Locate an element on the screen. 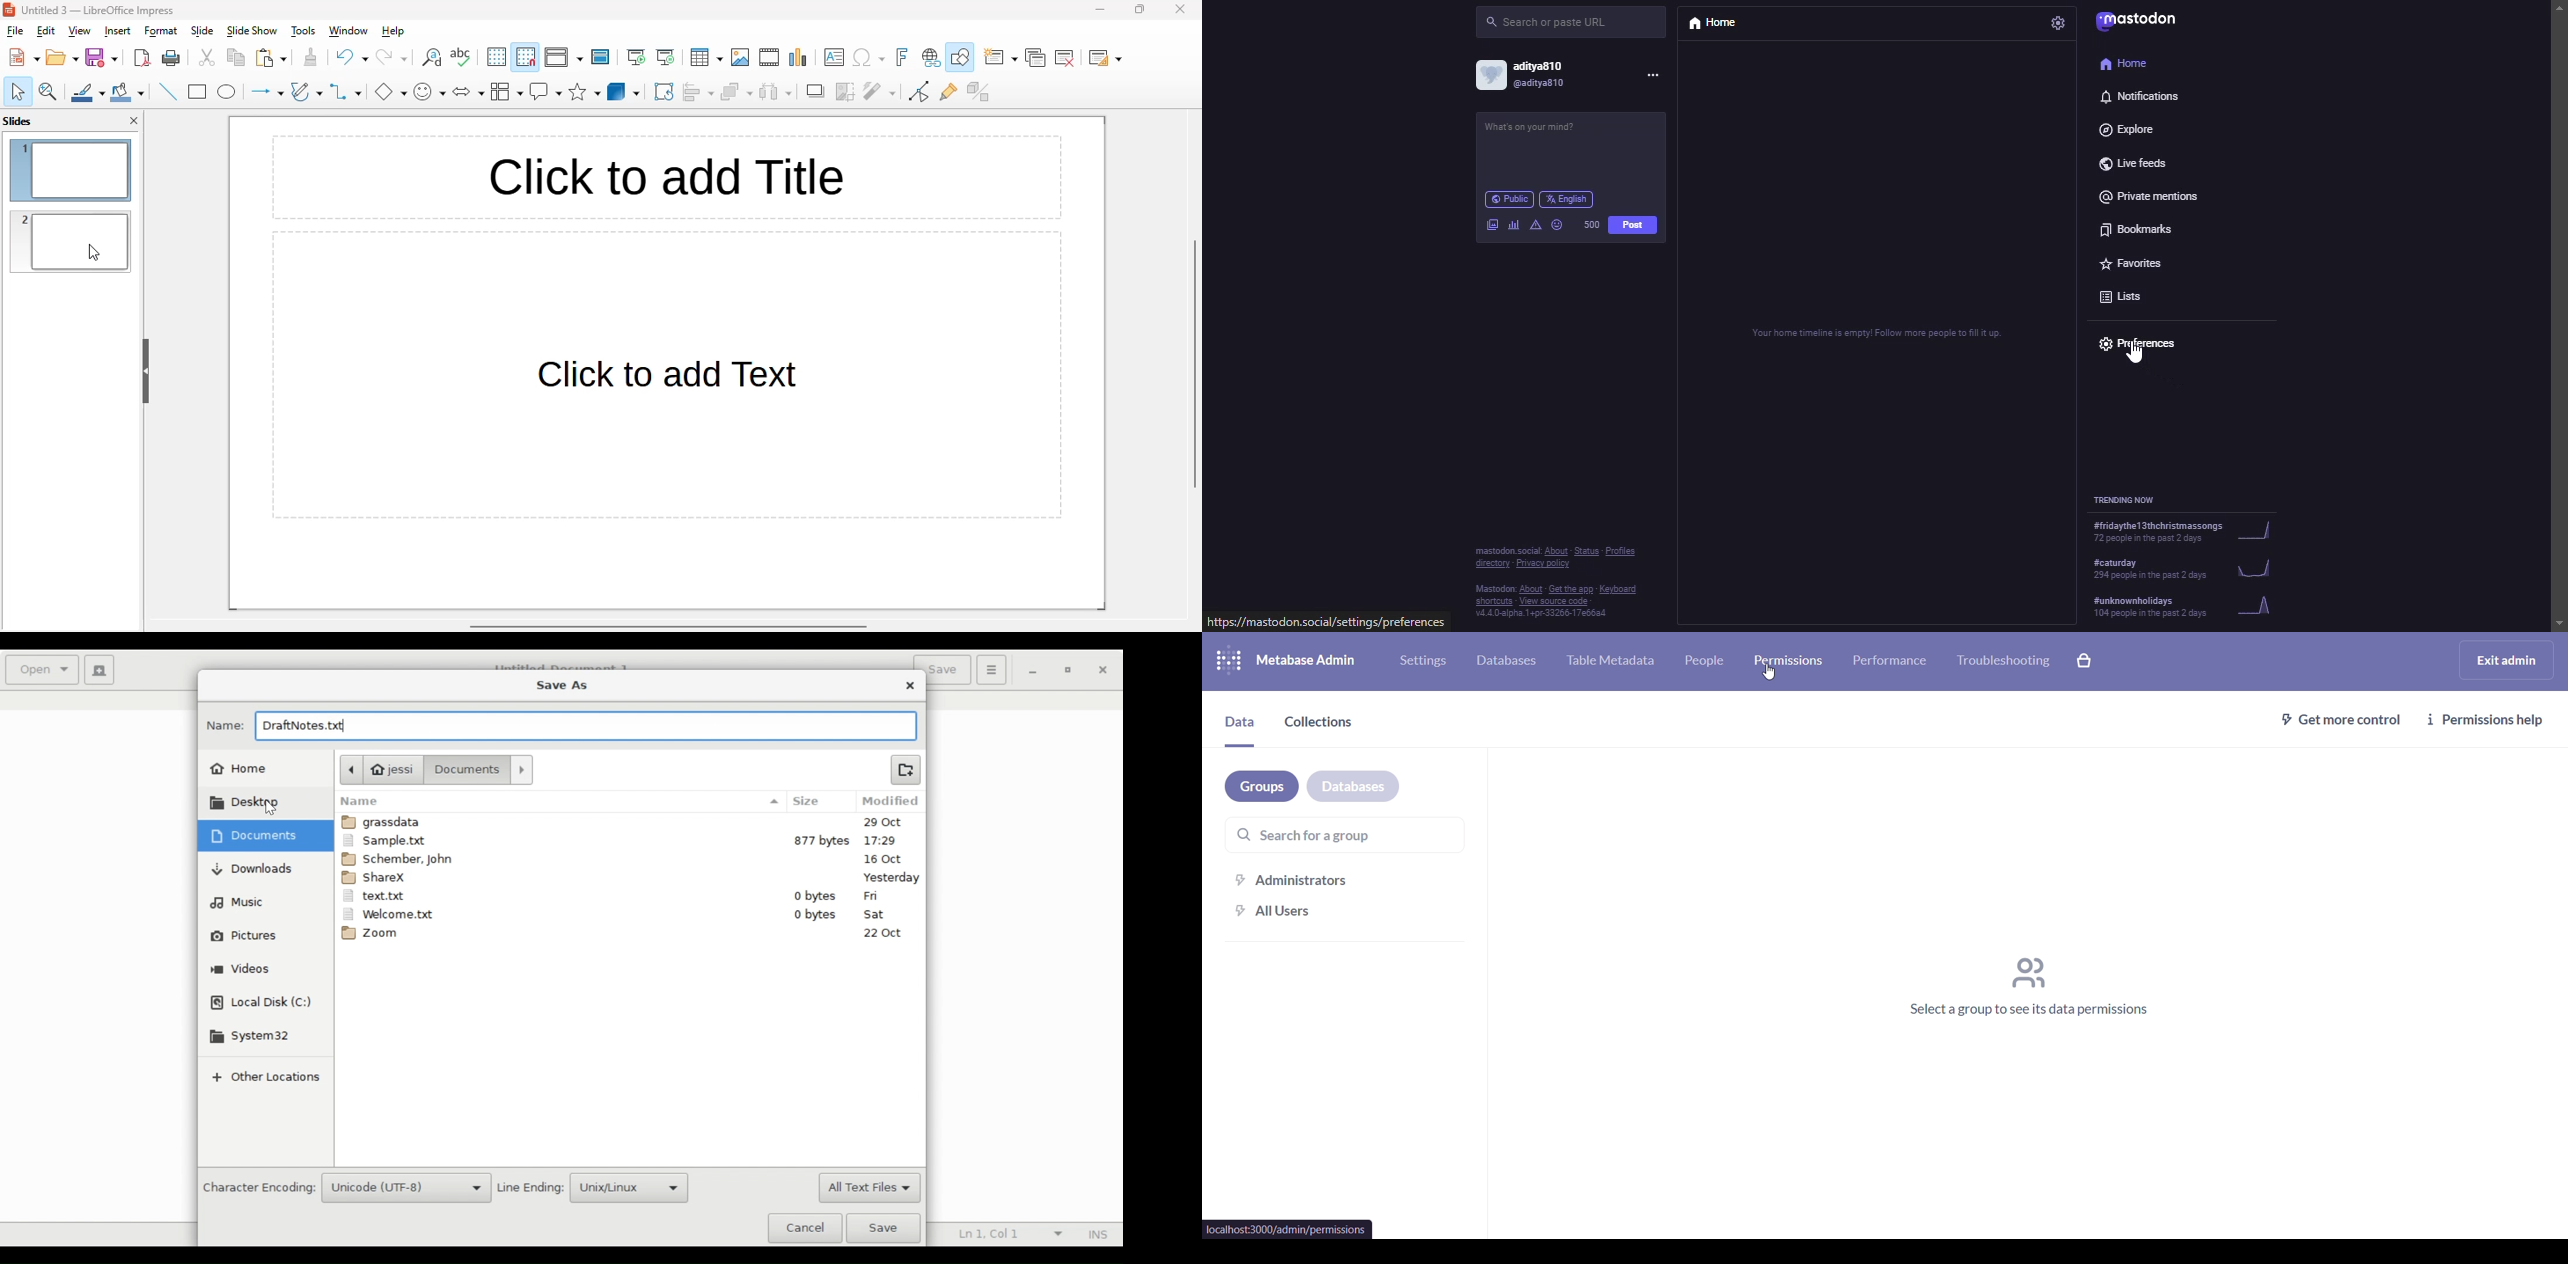  new is located at coordinates (24, 57).